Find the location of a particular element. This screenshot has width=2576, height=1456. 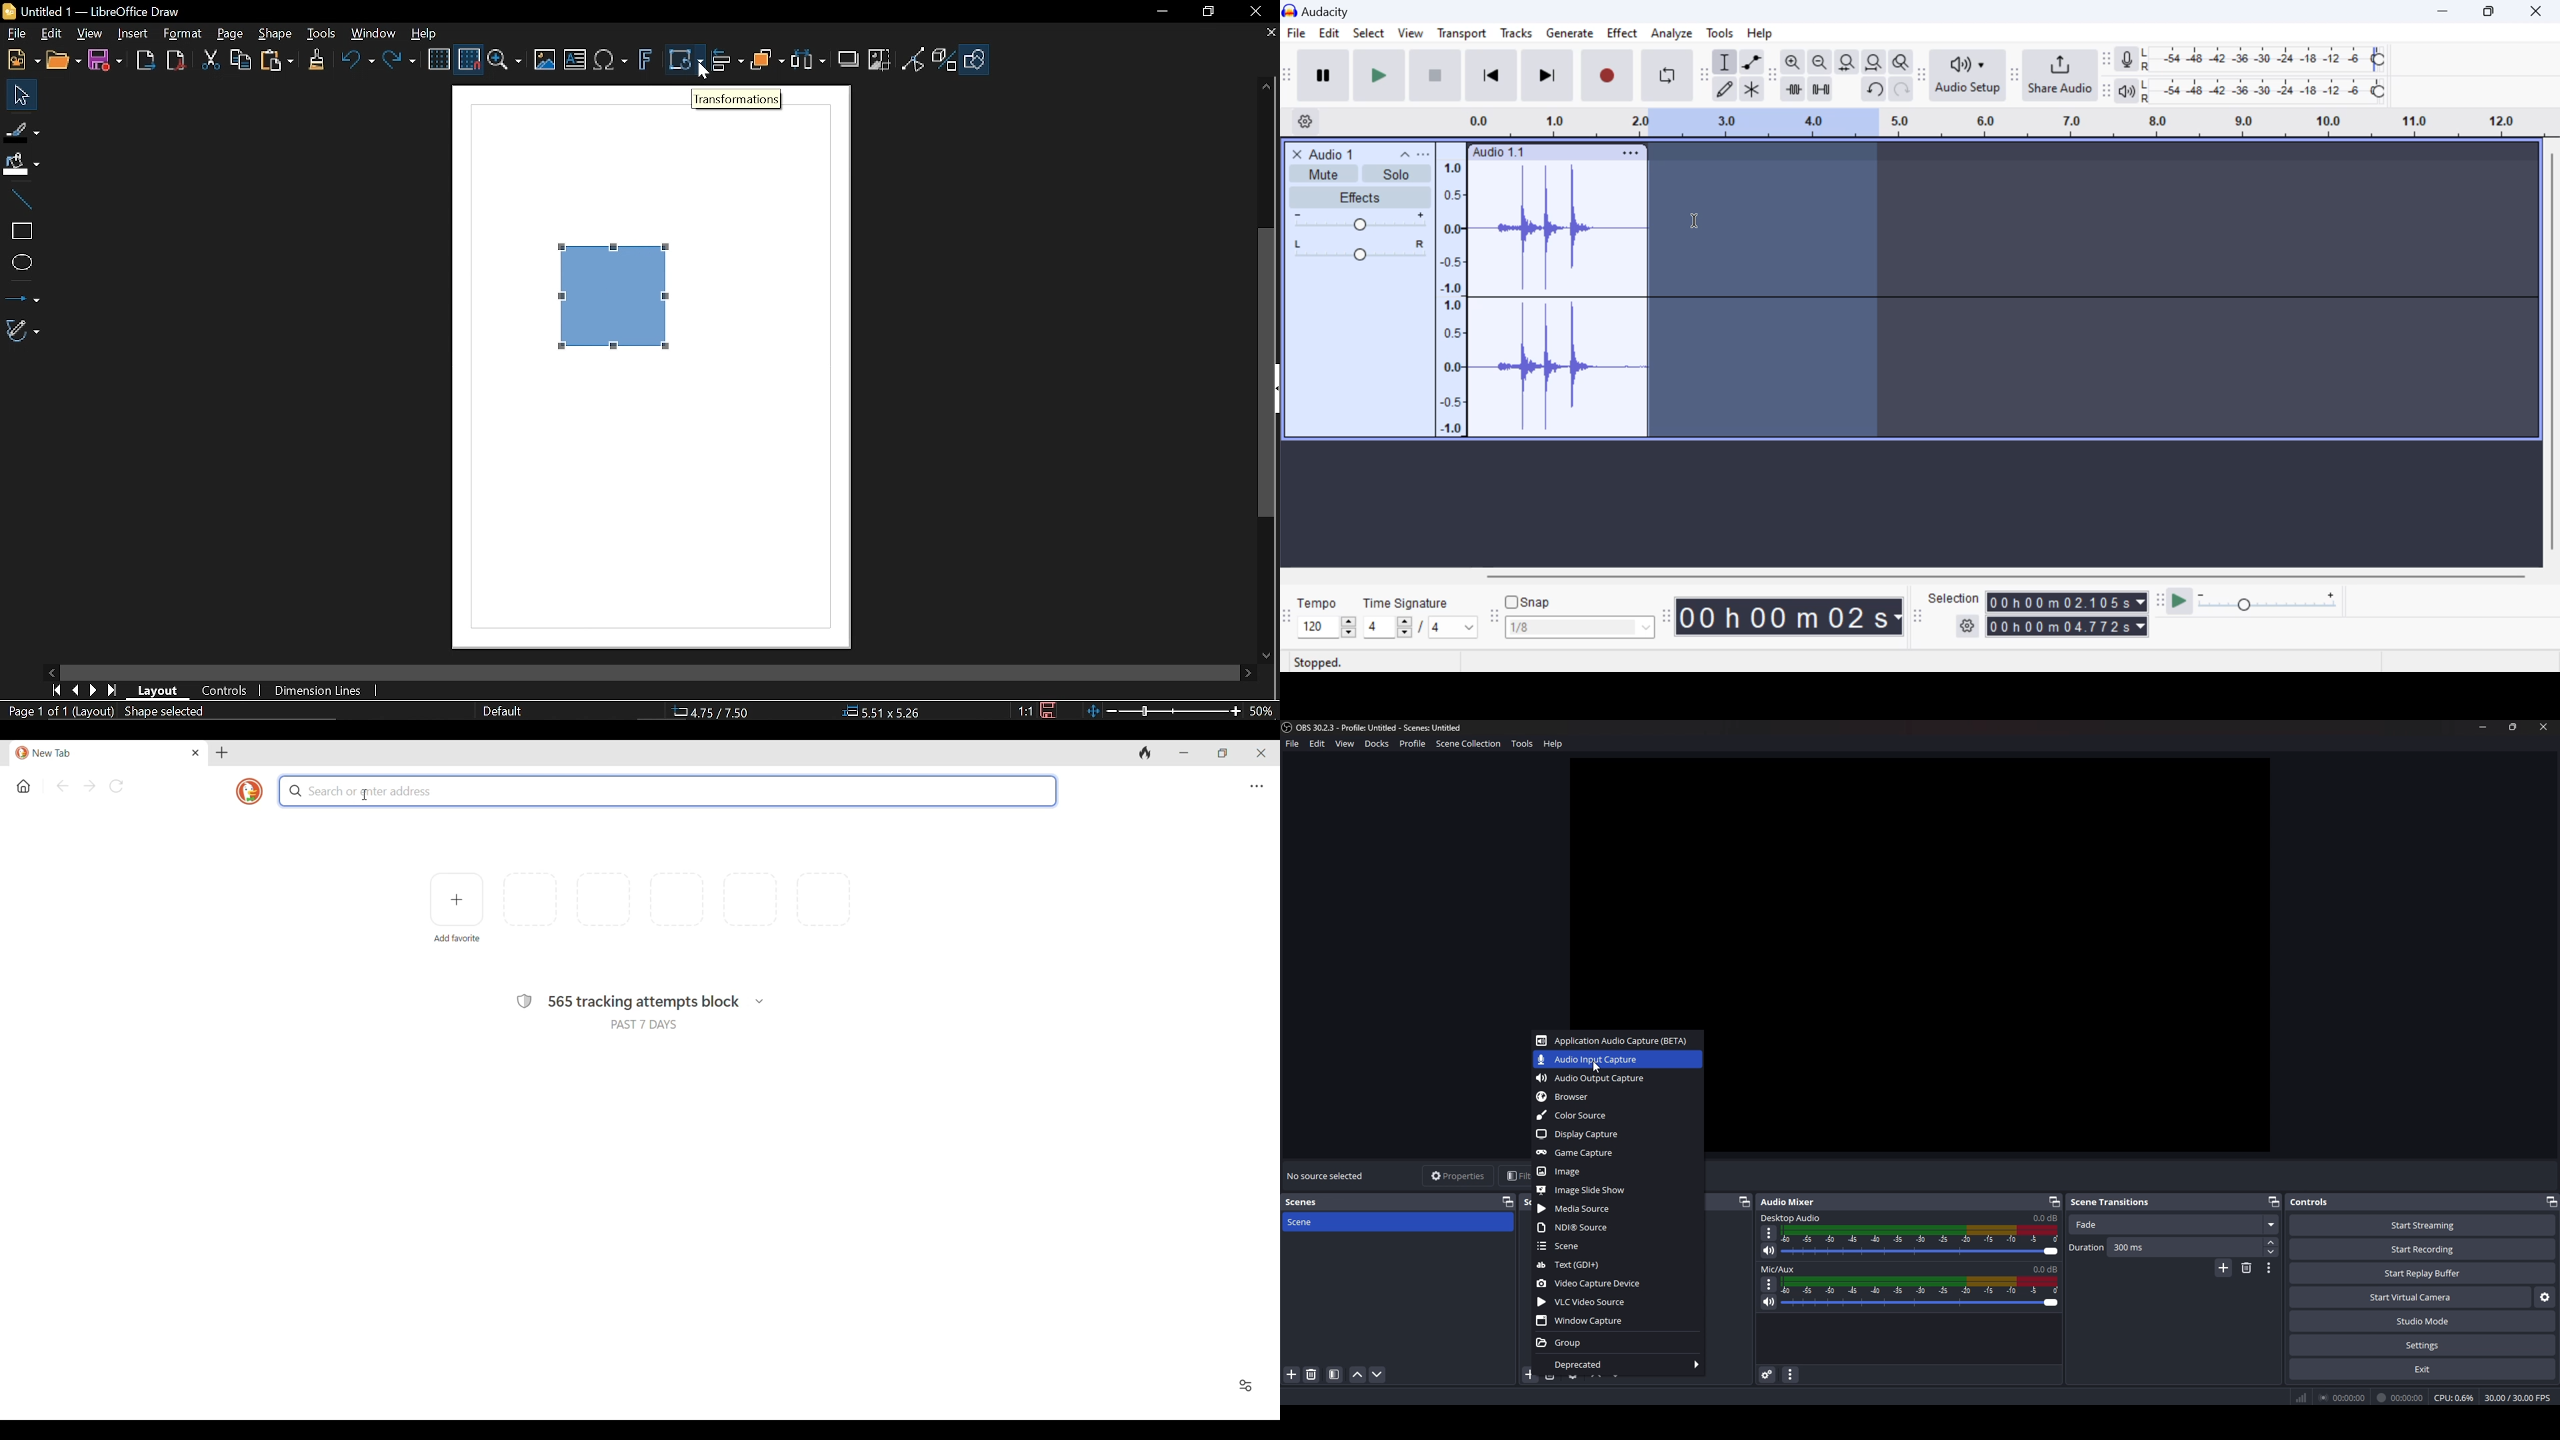

Playback Level is located at coordinates (2263, 91).